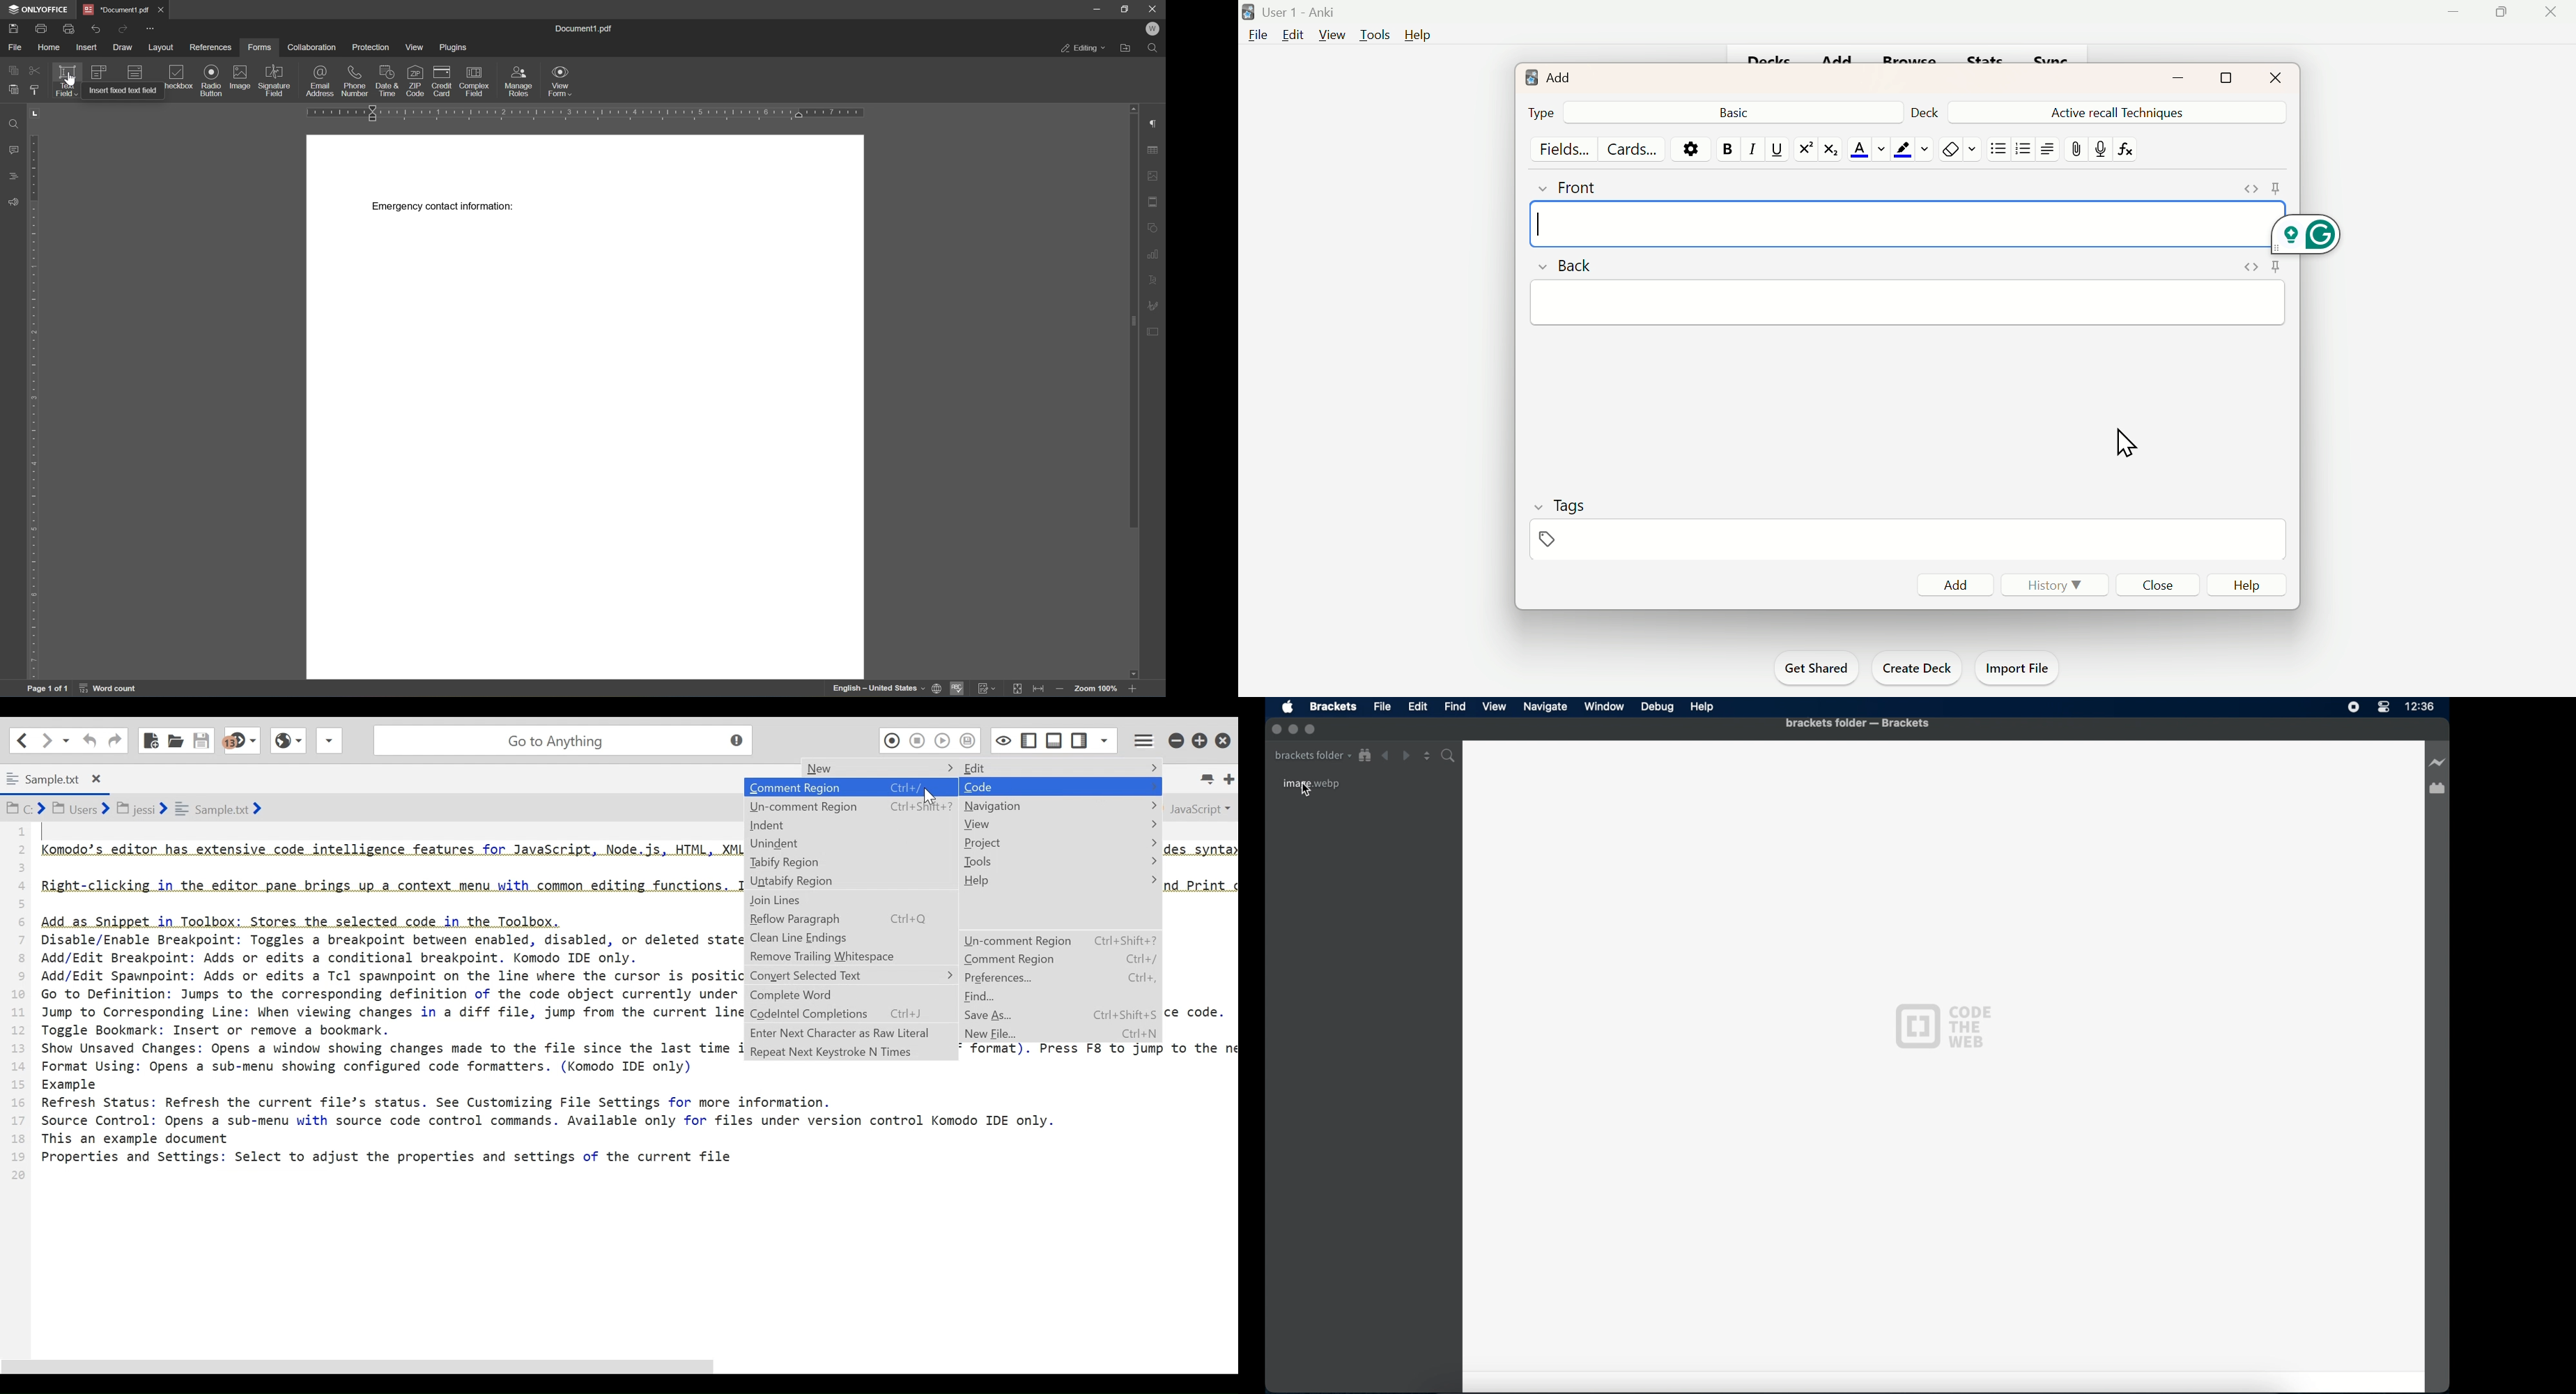 The height and width of the screenshot is (1400, 2576). I want to click on Front, so click(1587, 186).